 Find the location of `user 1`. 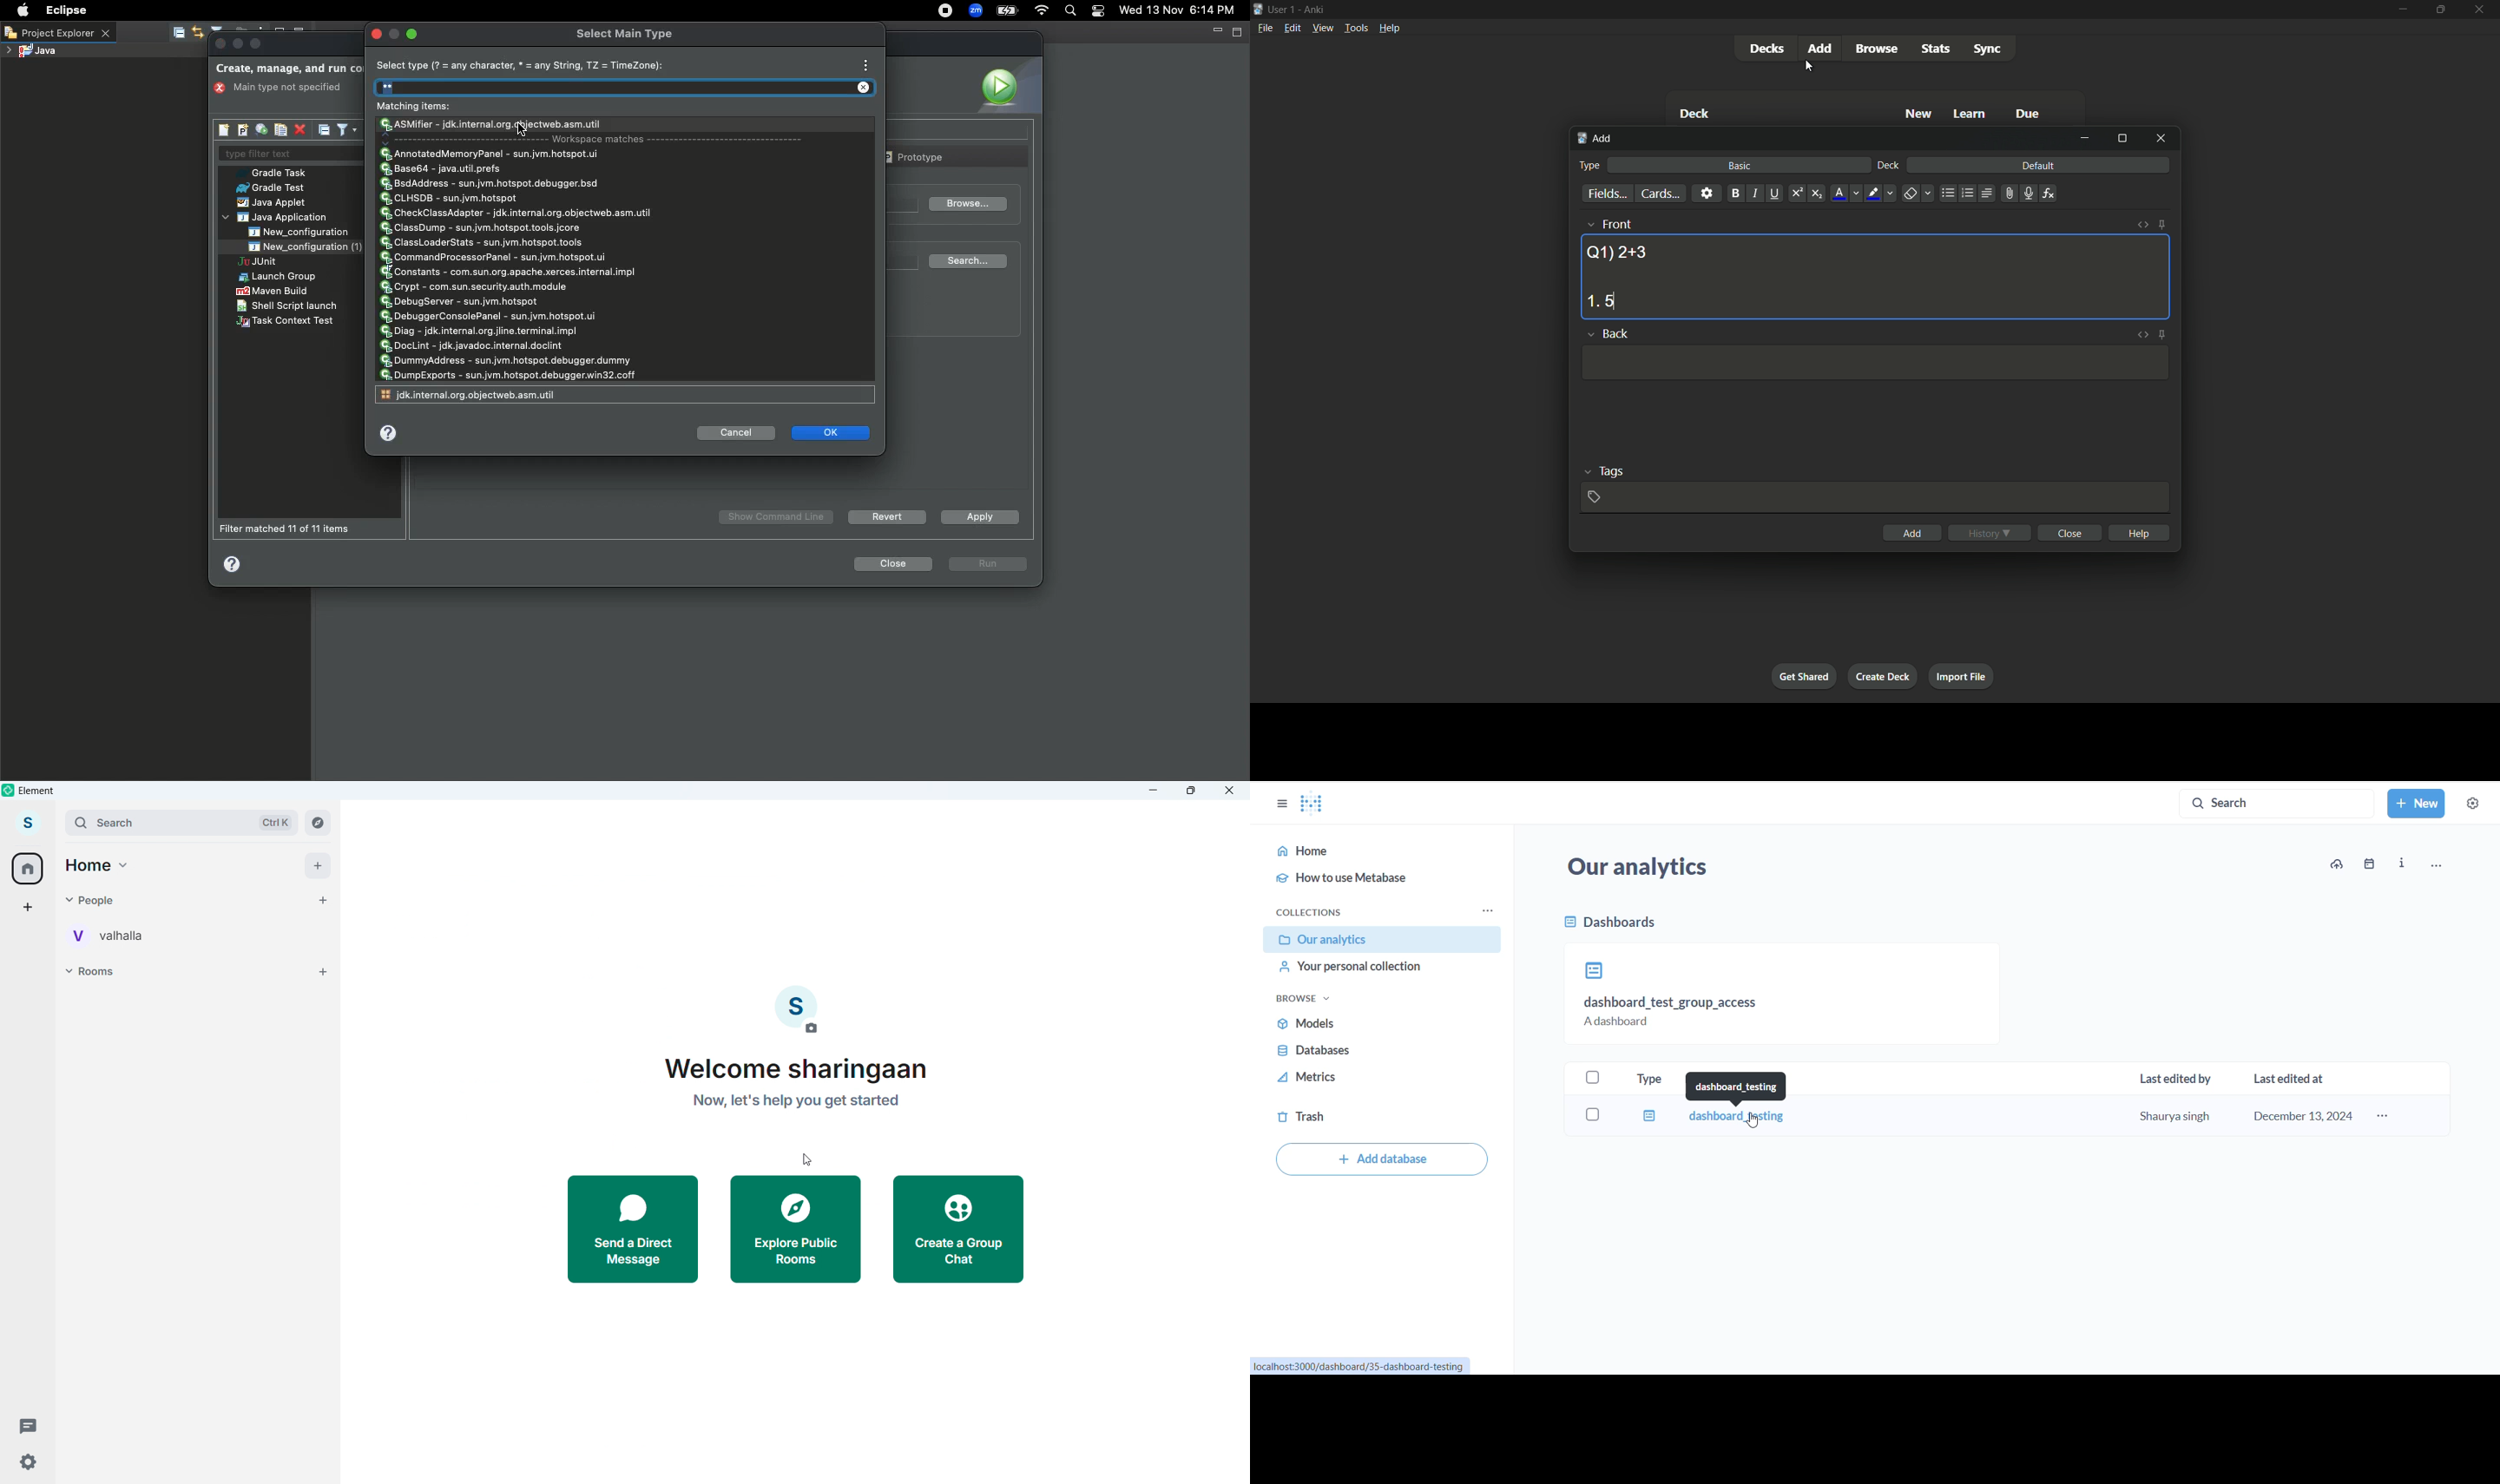

user 1 is located at coordinates (1282, 7).